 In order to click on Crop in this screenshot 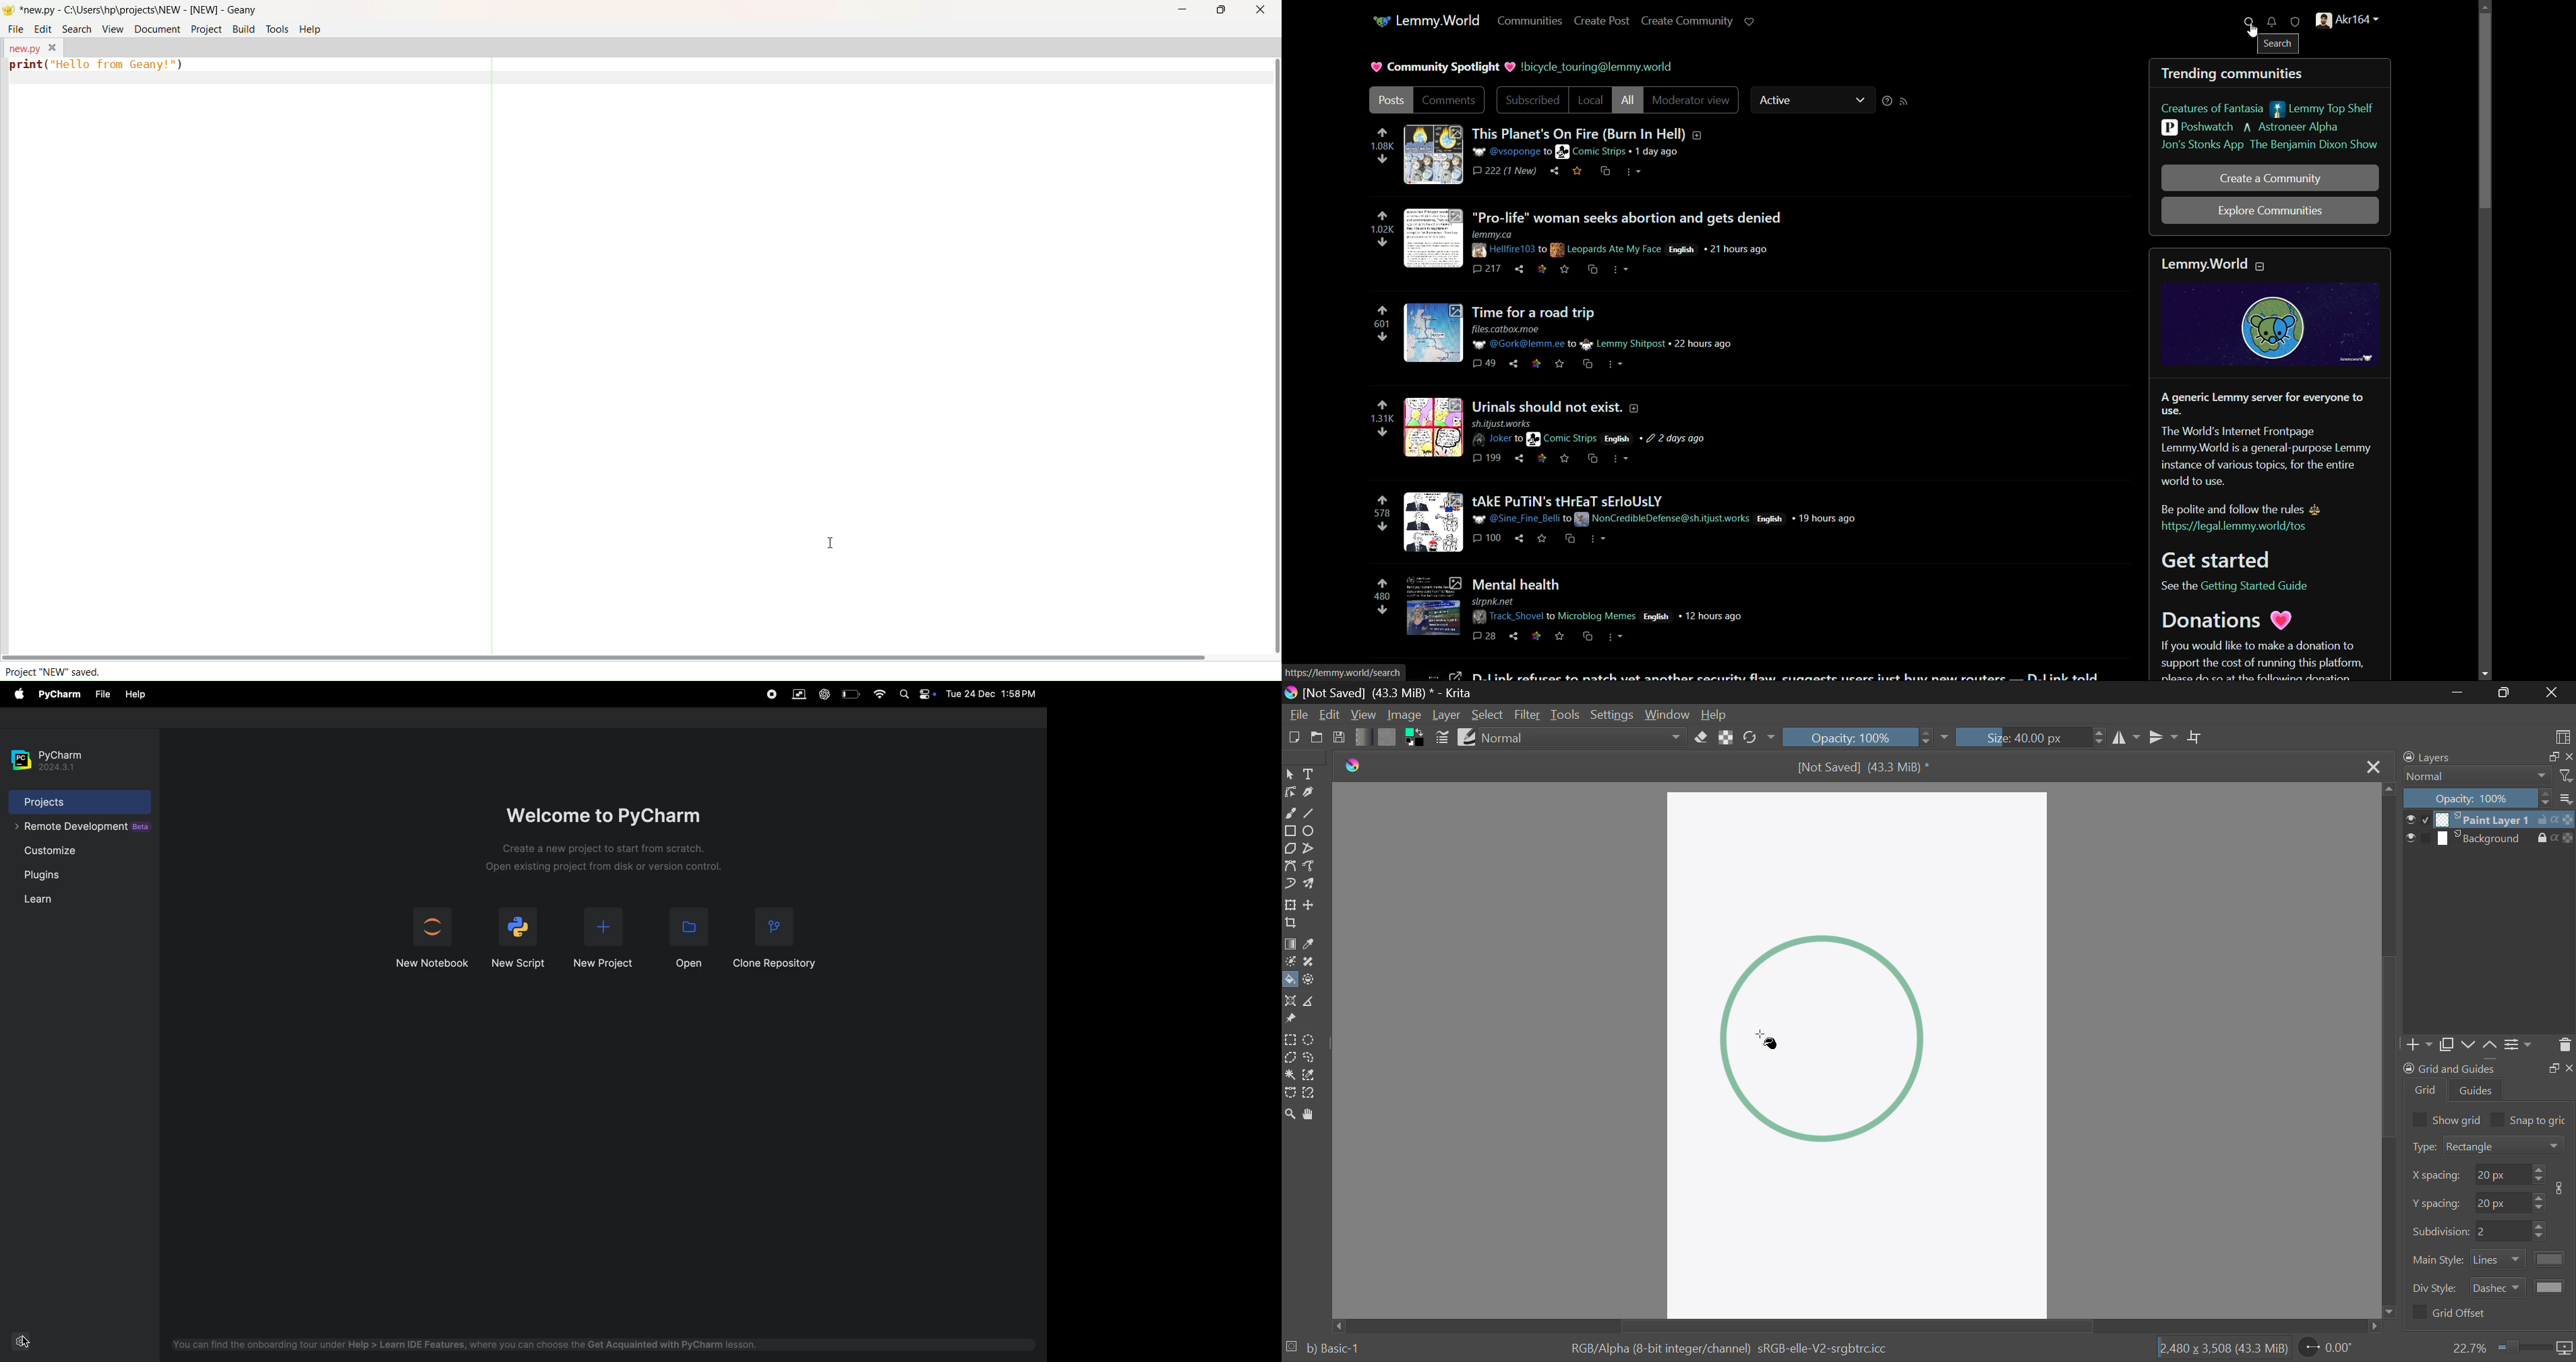, I will do `click(2196, 738)`.